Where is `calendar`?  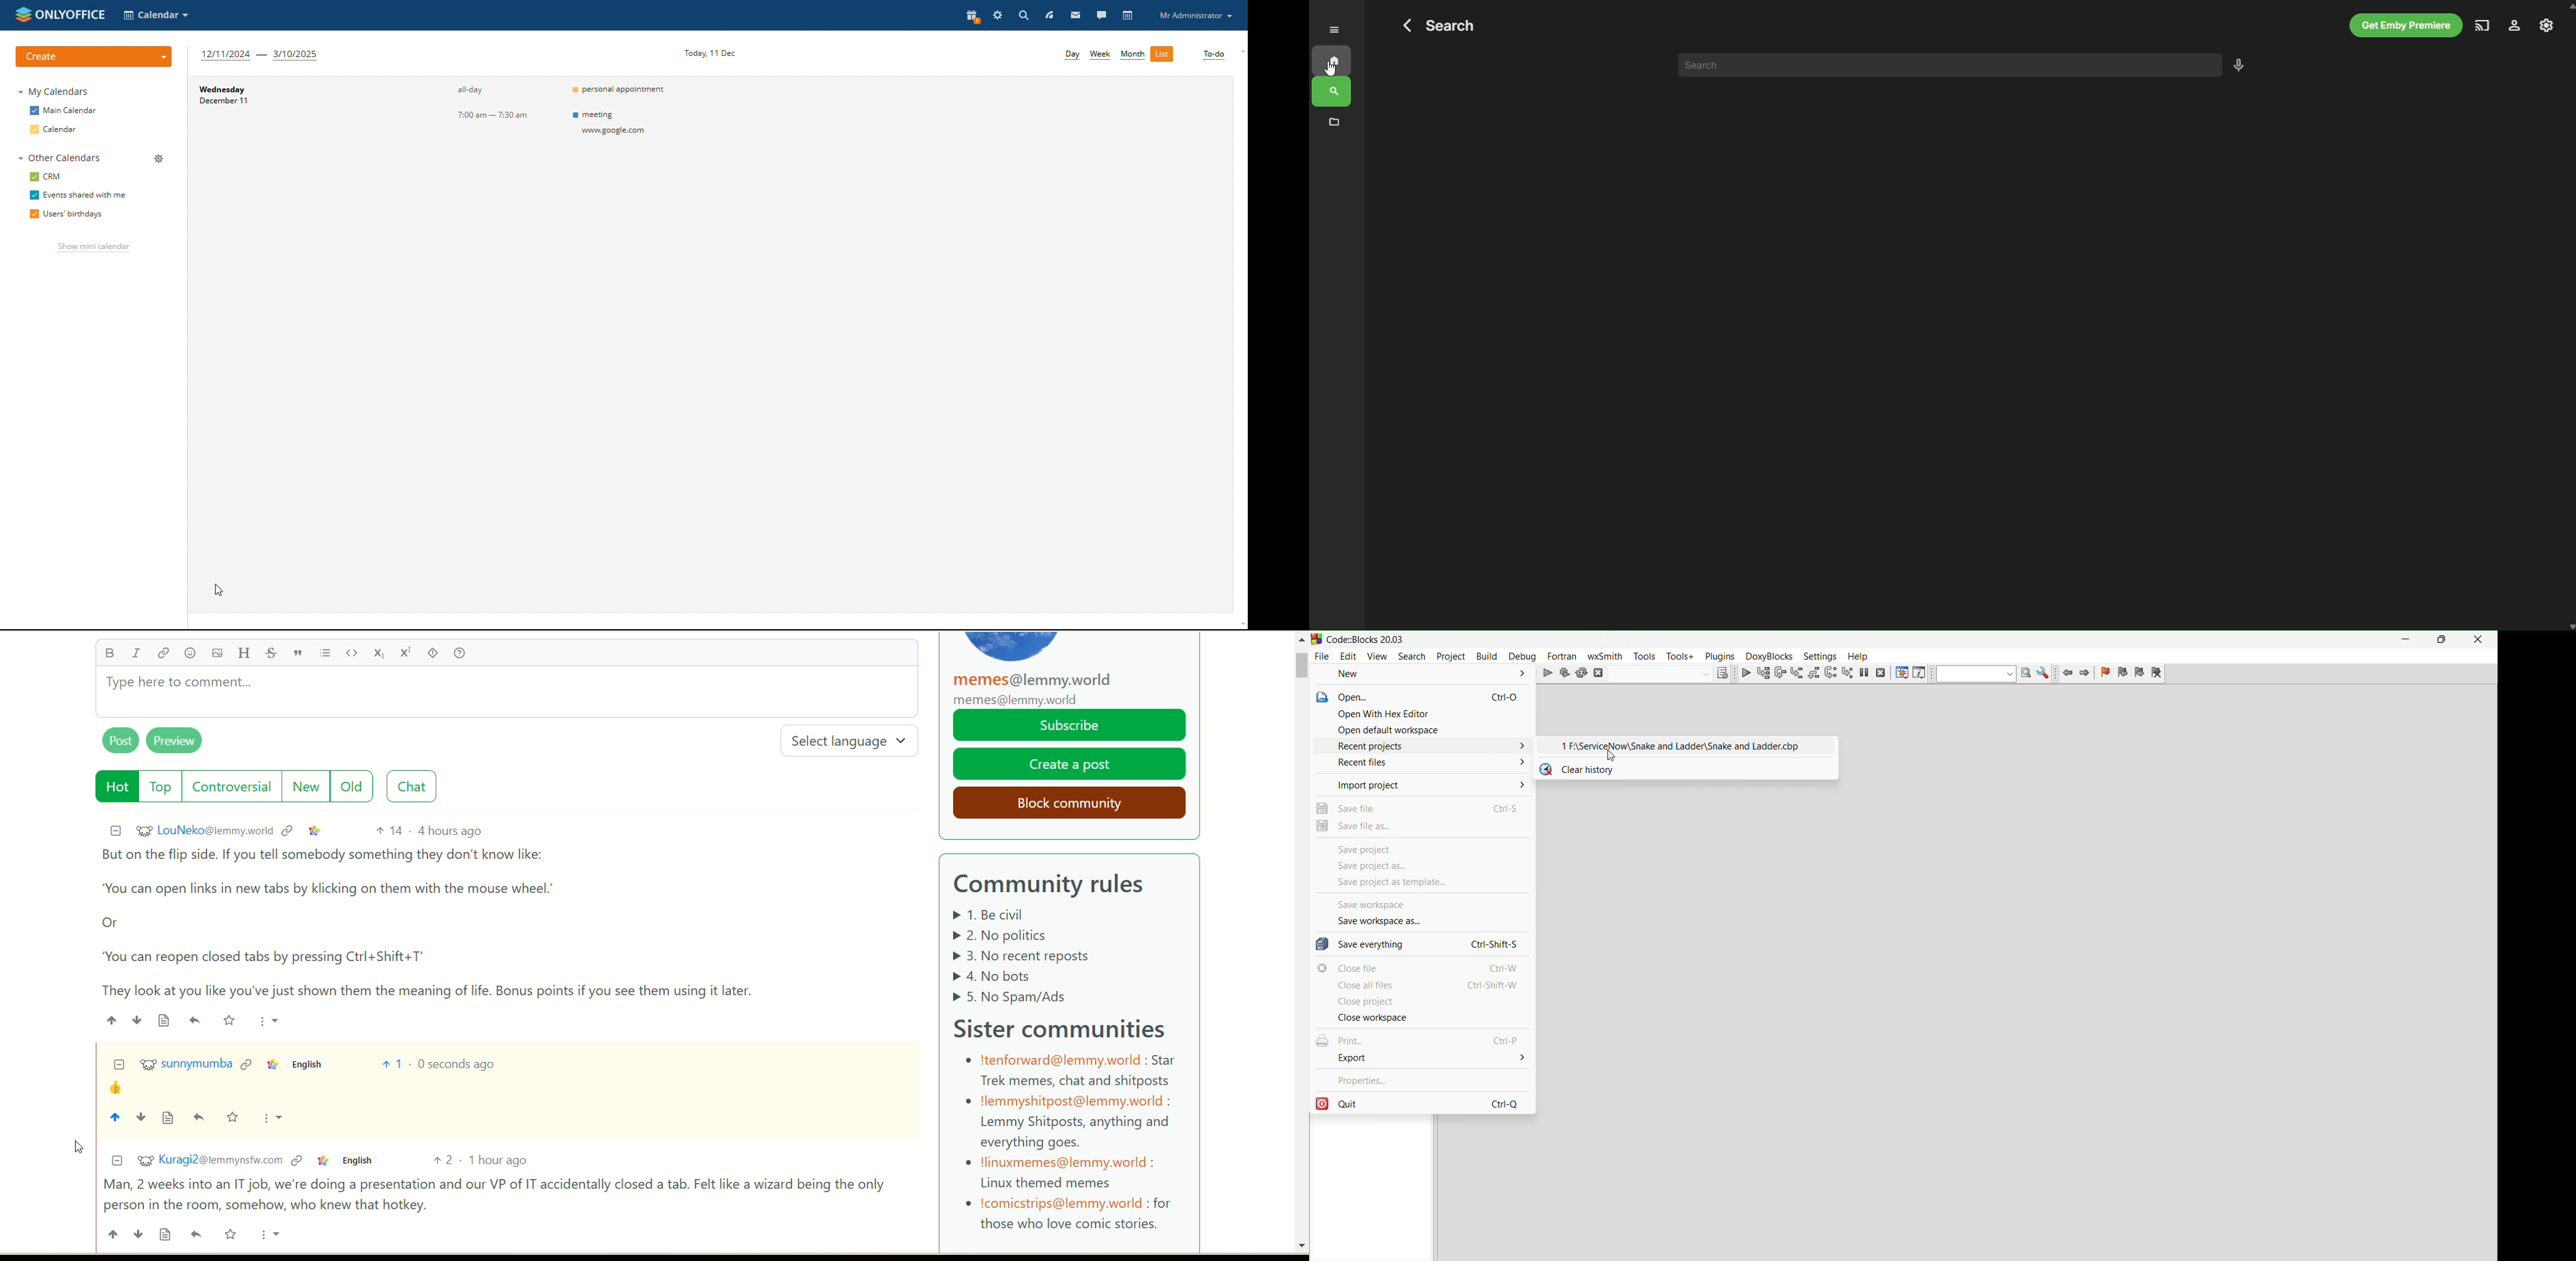
calendar is located at coordinates (1129, 16).